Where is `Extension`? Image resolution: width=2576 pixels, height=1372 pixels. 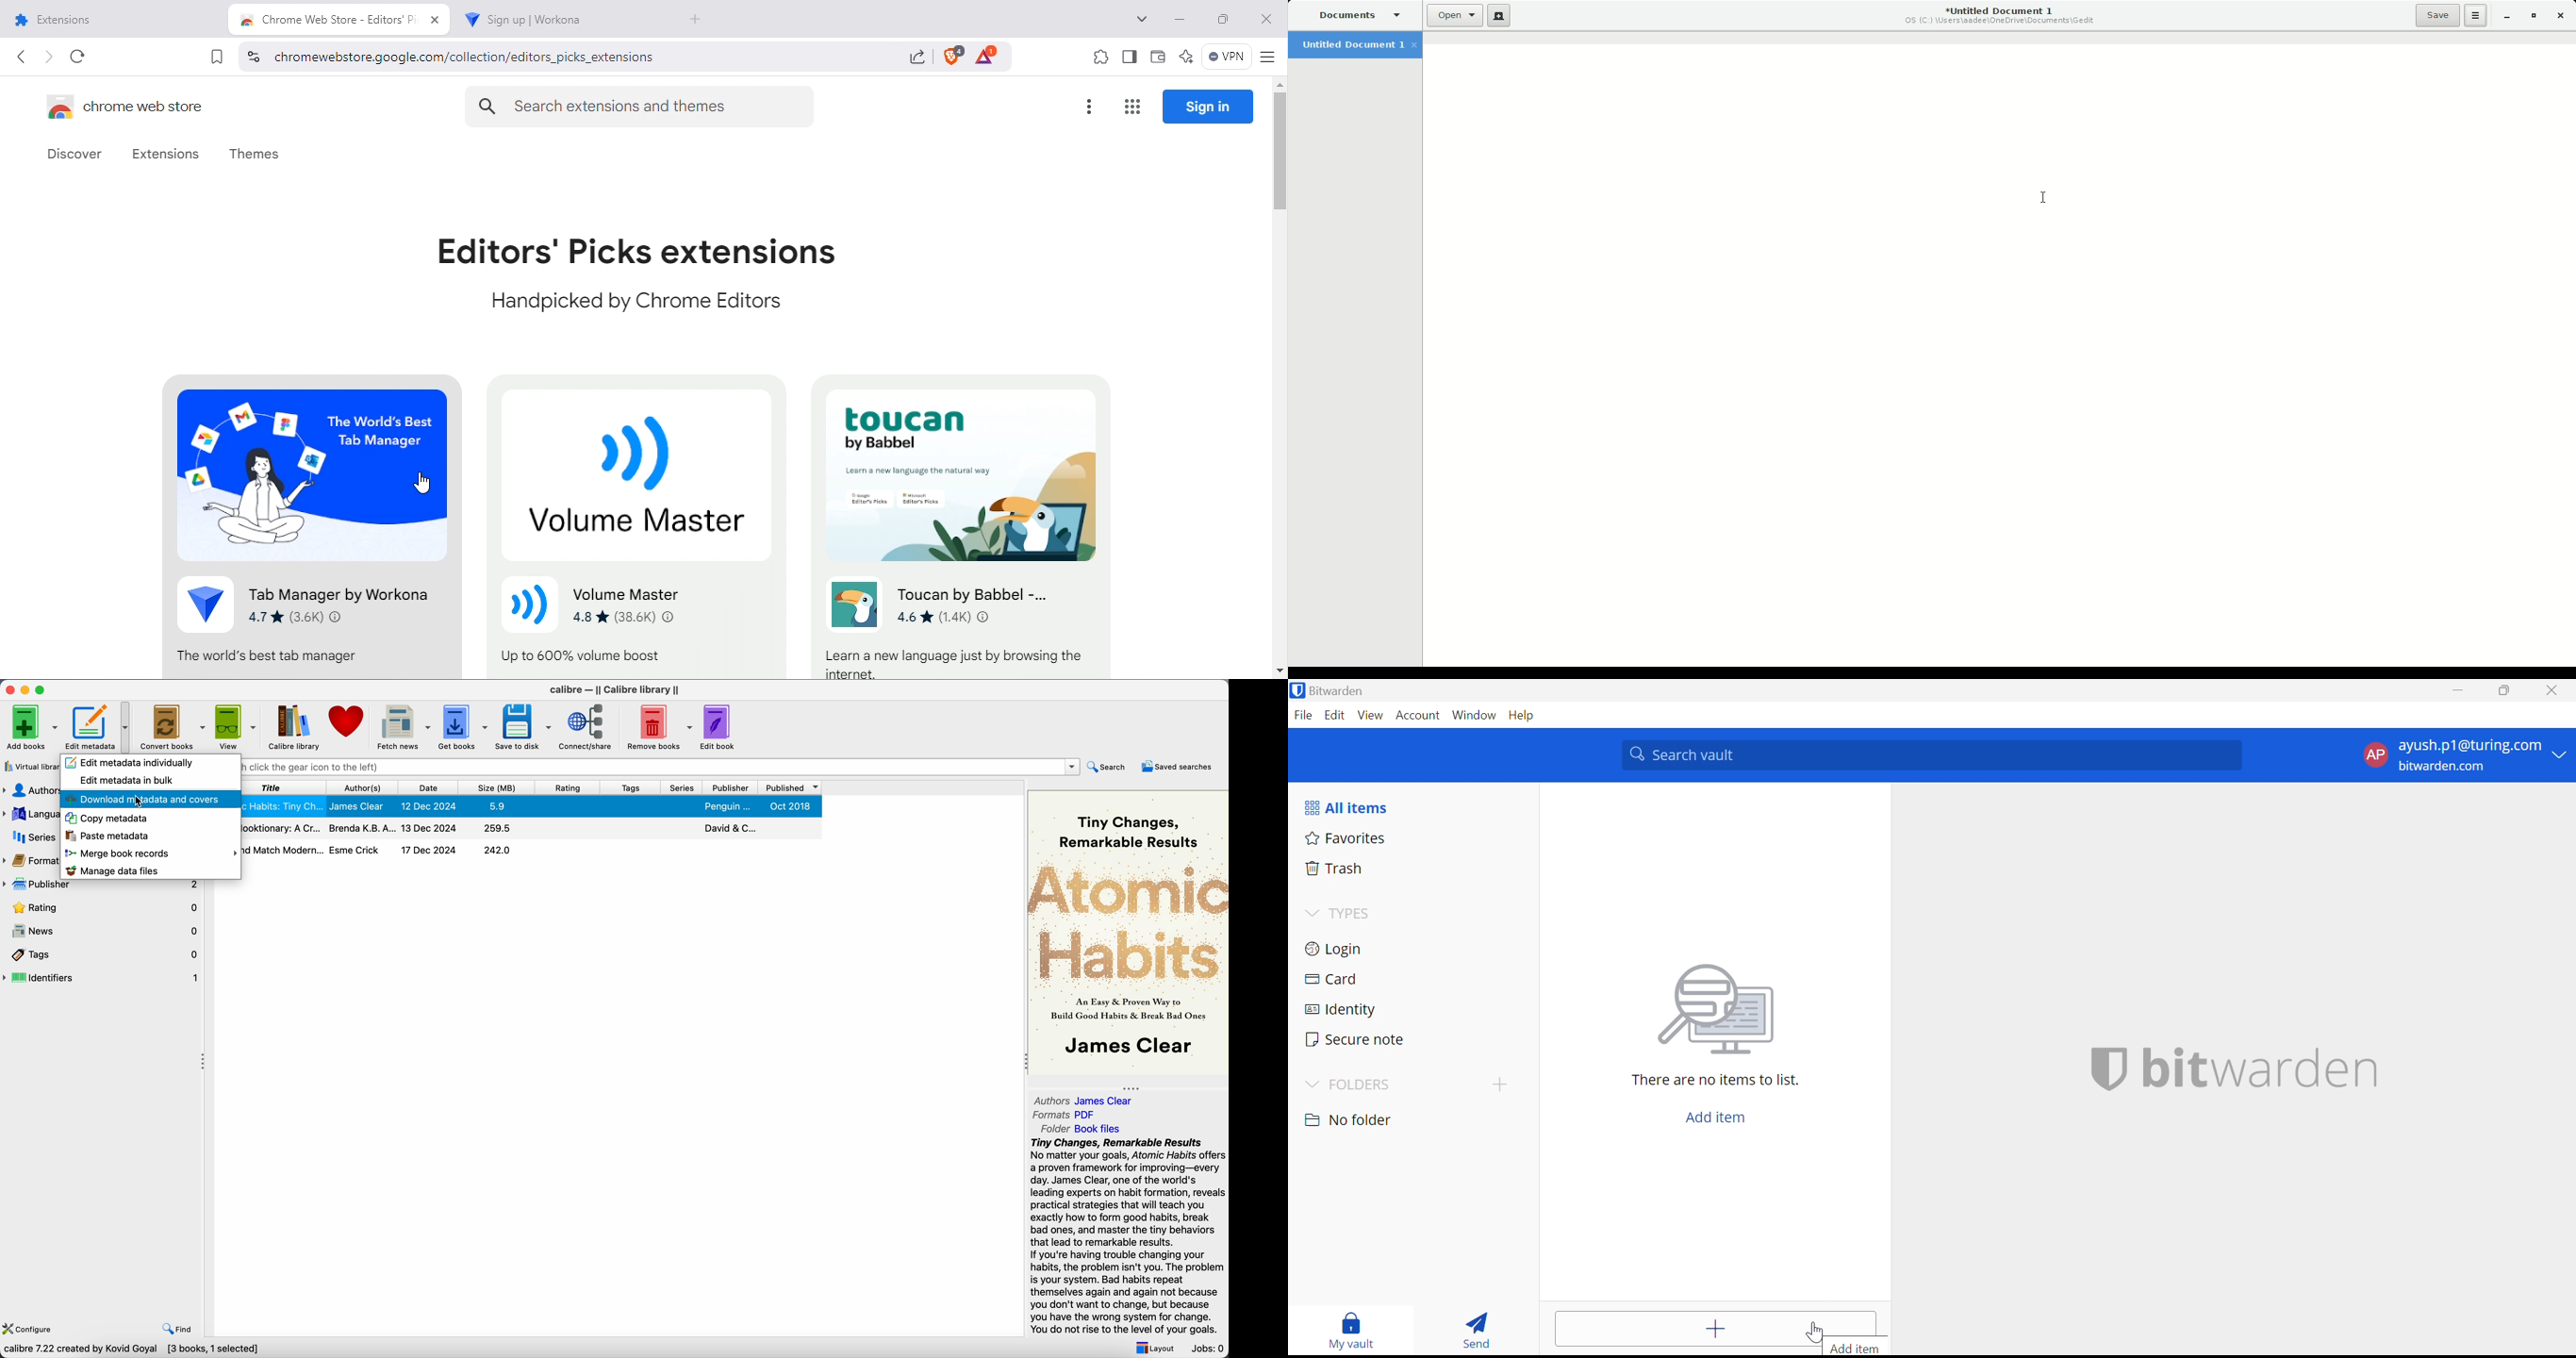 Extension is located at coordinates (312, 524).